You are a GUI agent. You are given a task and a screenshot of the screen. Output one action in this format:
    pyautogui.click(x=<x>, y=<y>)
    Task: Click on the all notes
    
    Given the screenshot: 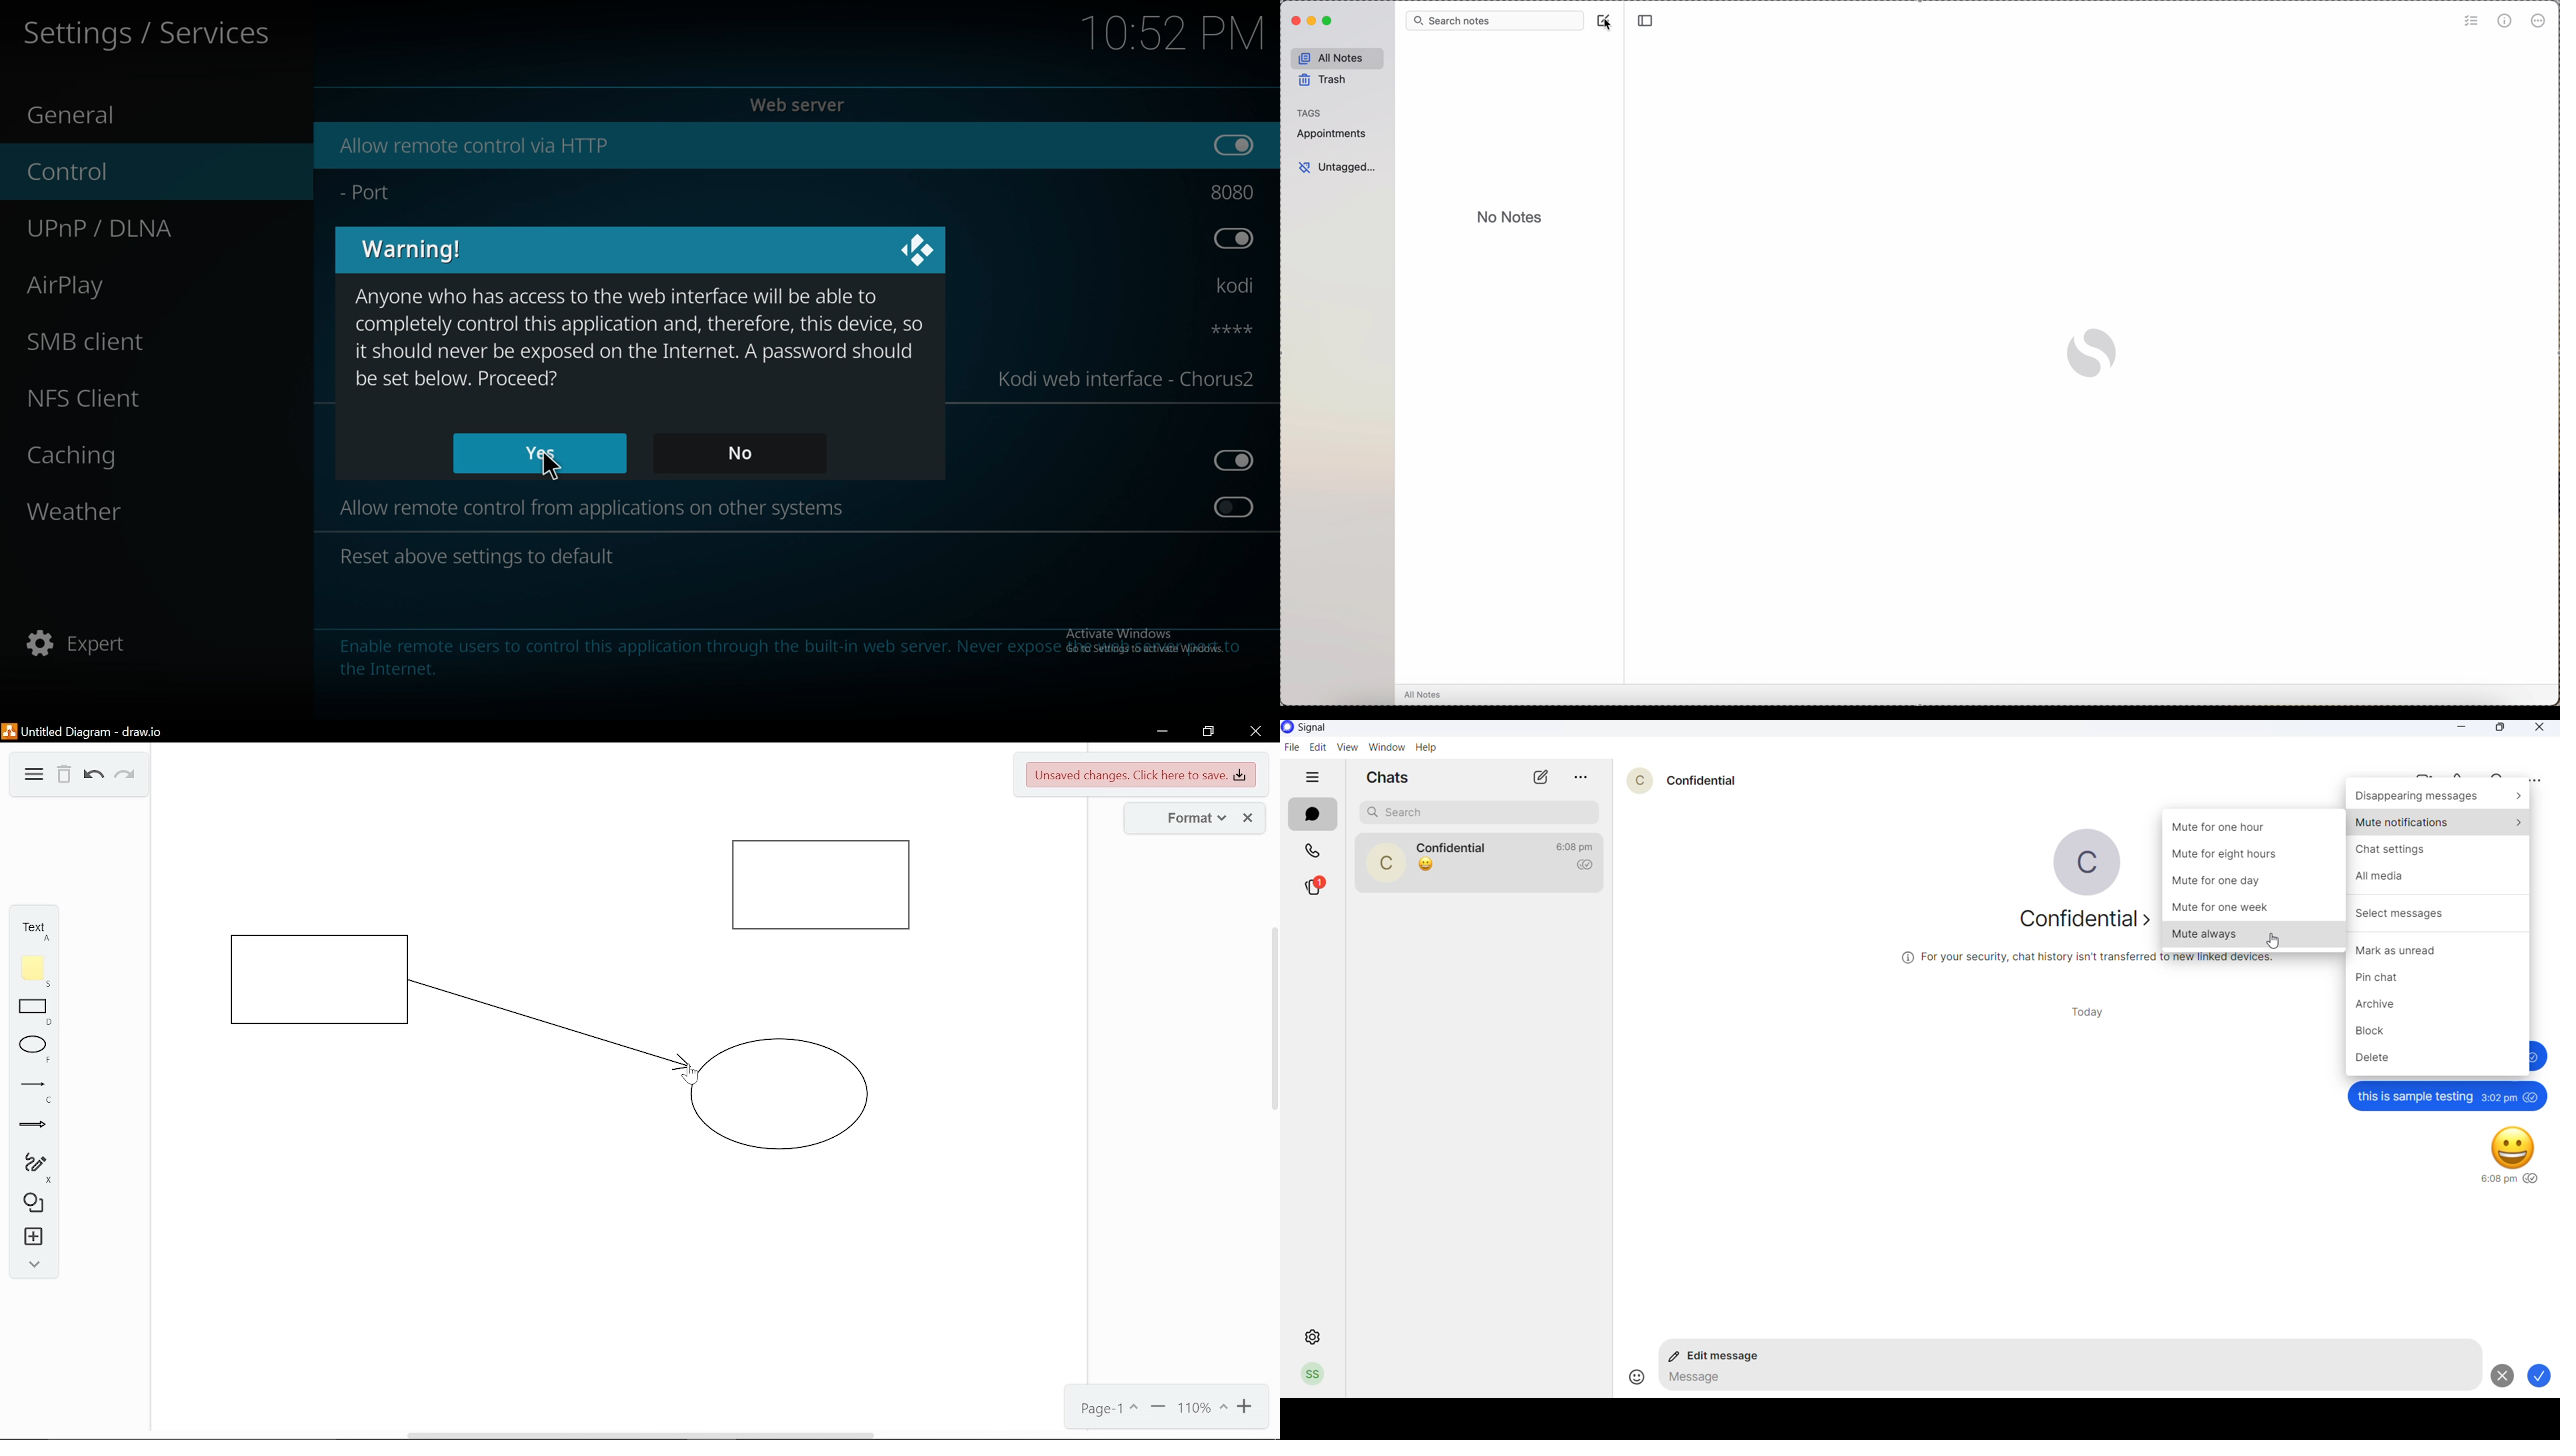 What is the action you would take?
    pyautogui.click(x=1338, y=56)
    